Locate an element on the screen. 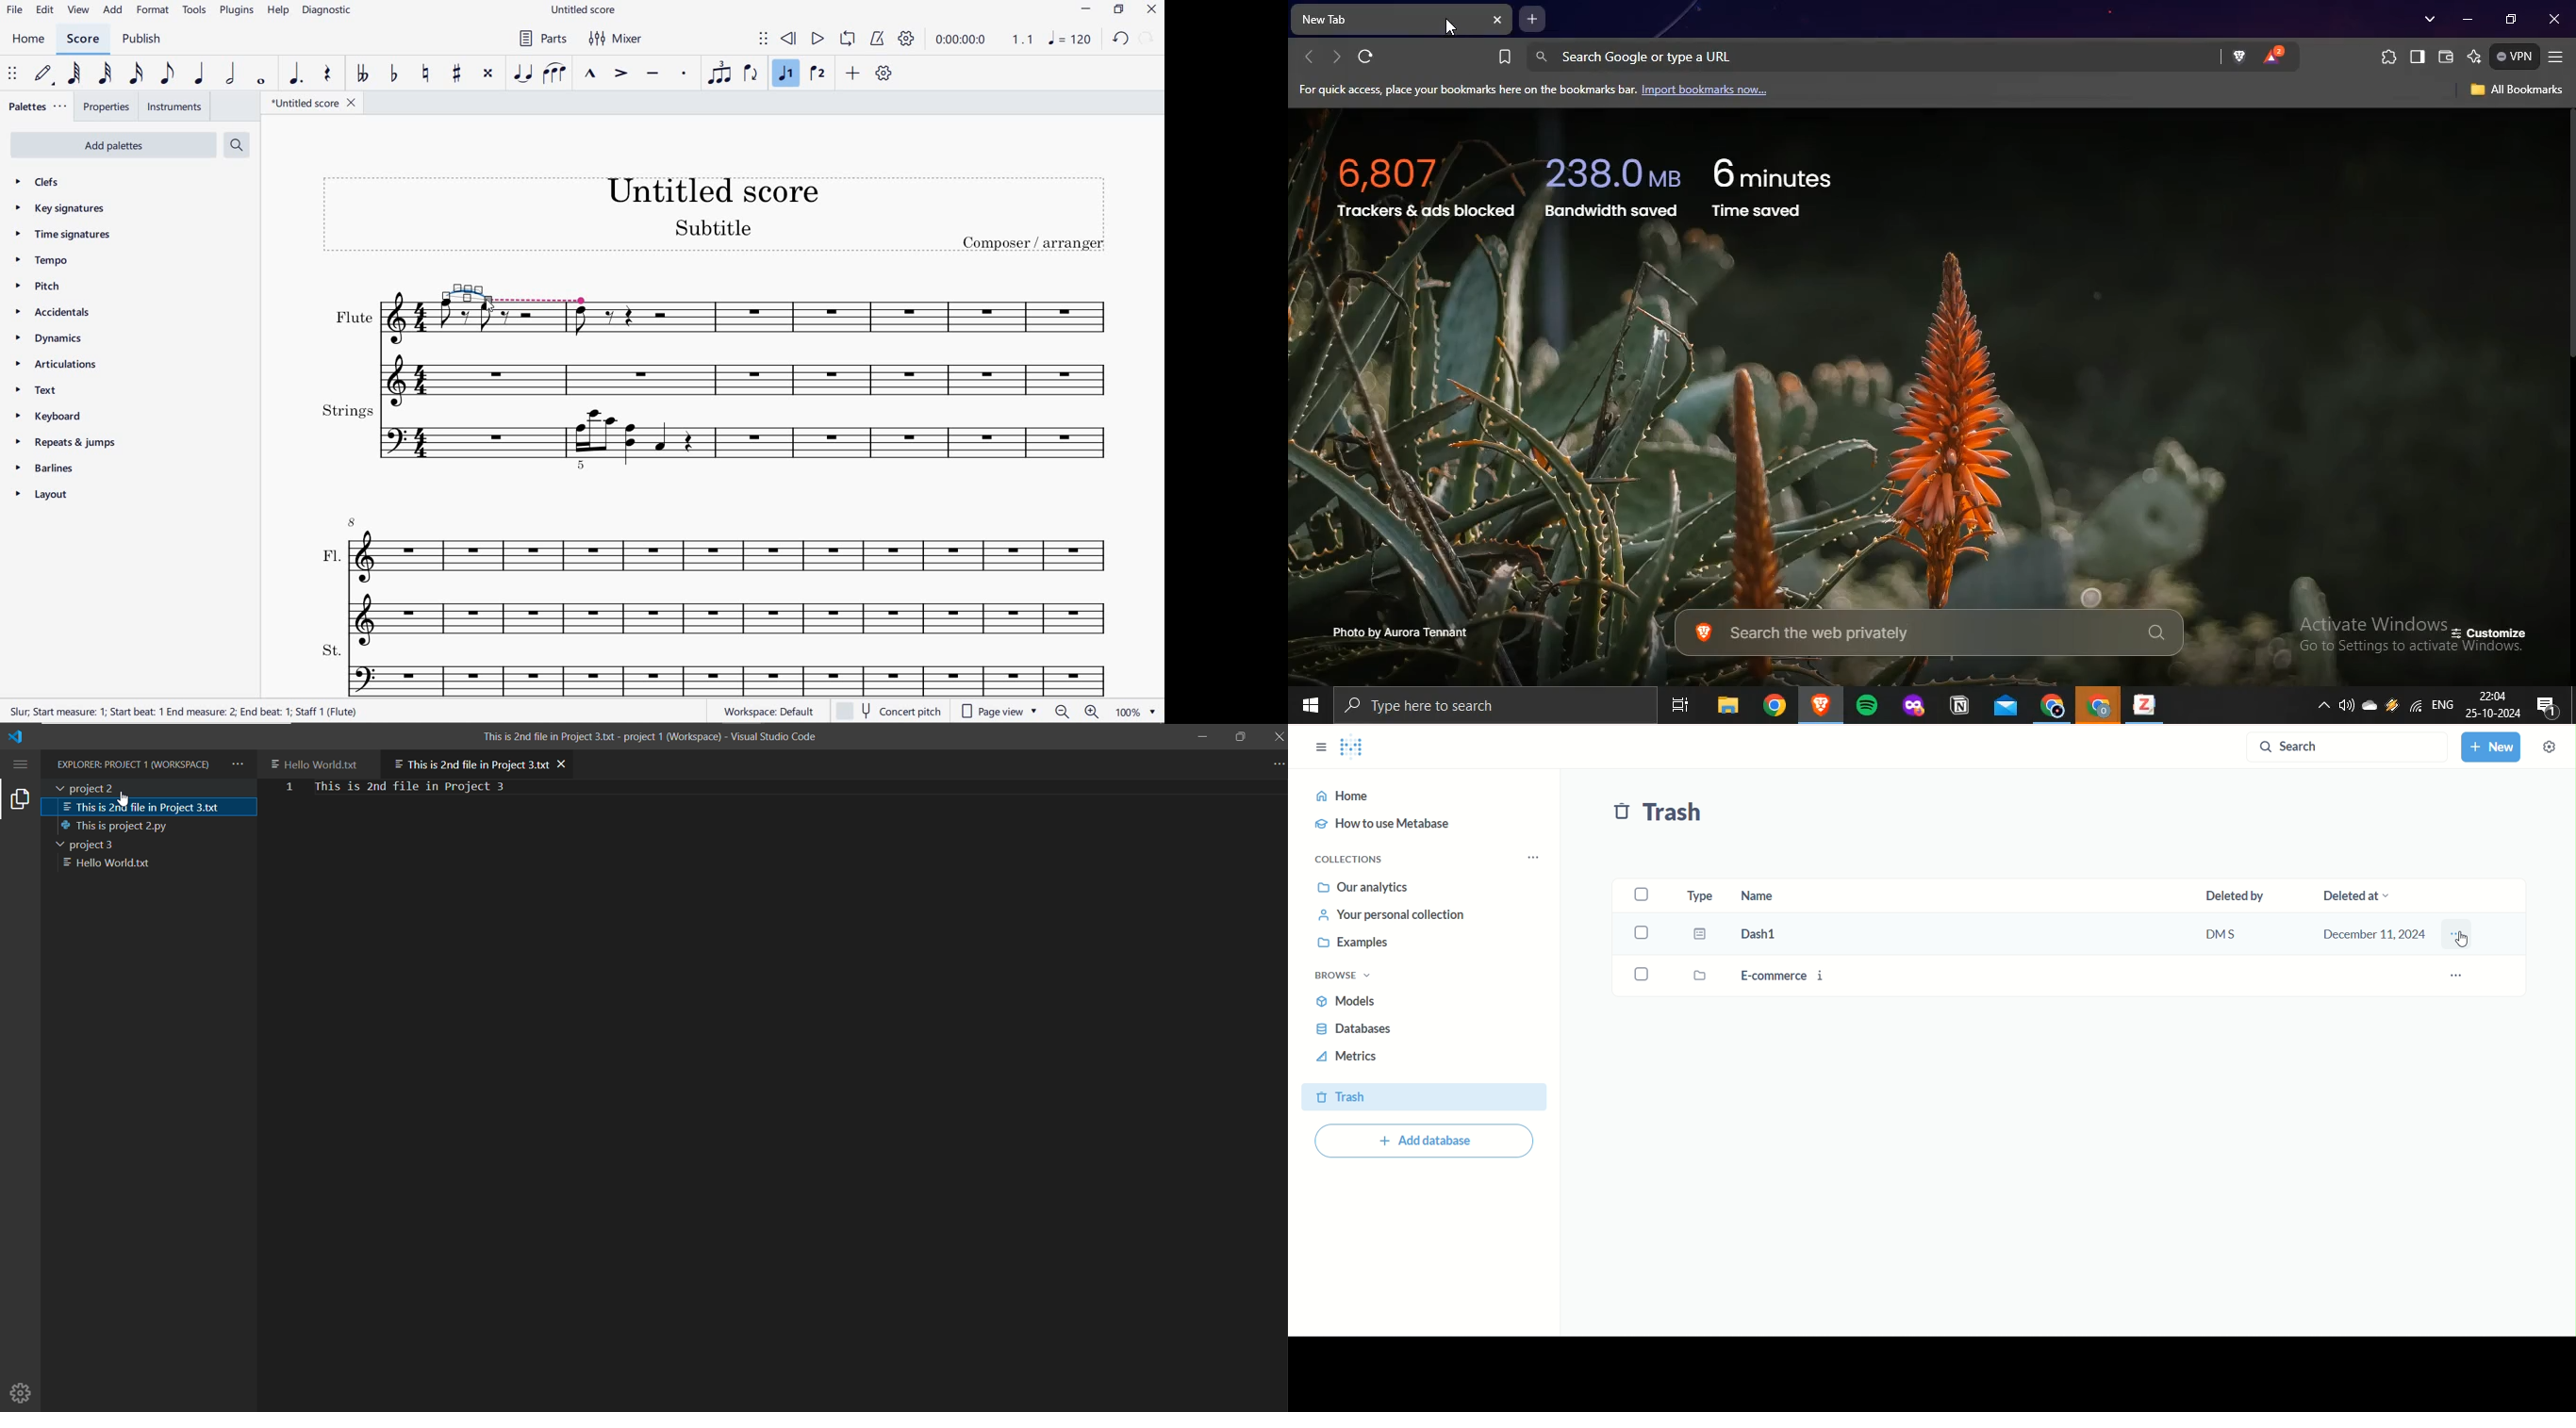 Image resolution: width=2576 pixels, height=1428 pixels. file is located at coordinates (17, 10).